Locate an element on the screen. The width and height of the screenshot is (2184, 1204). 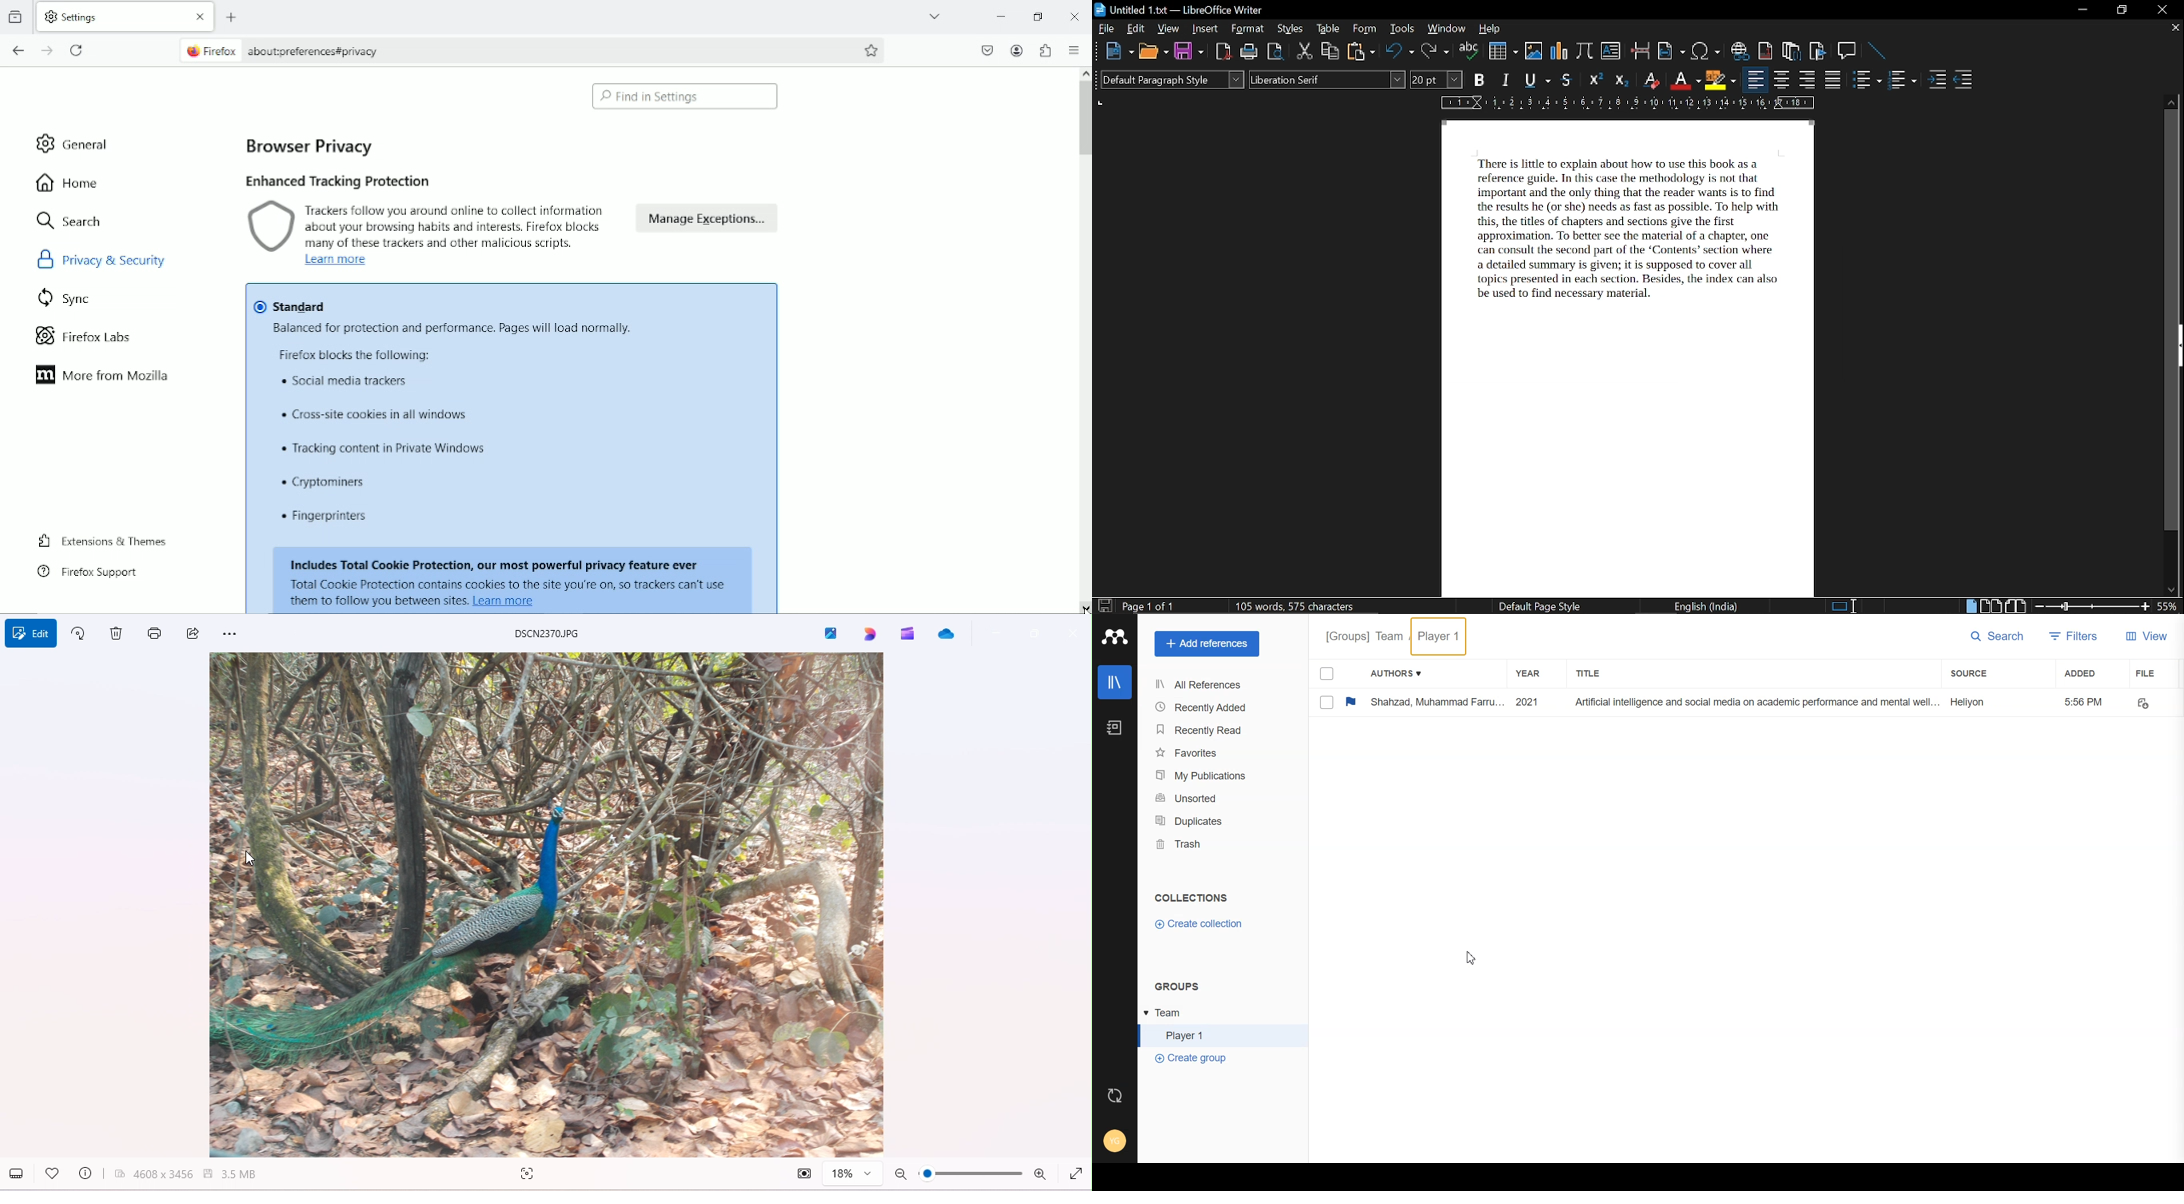
minimize is located at coordinates (2081, 10).